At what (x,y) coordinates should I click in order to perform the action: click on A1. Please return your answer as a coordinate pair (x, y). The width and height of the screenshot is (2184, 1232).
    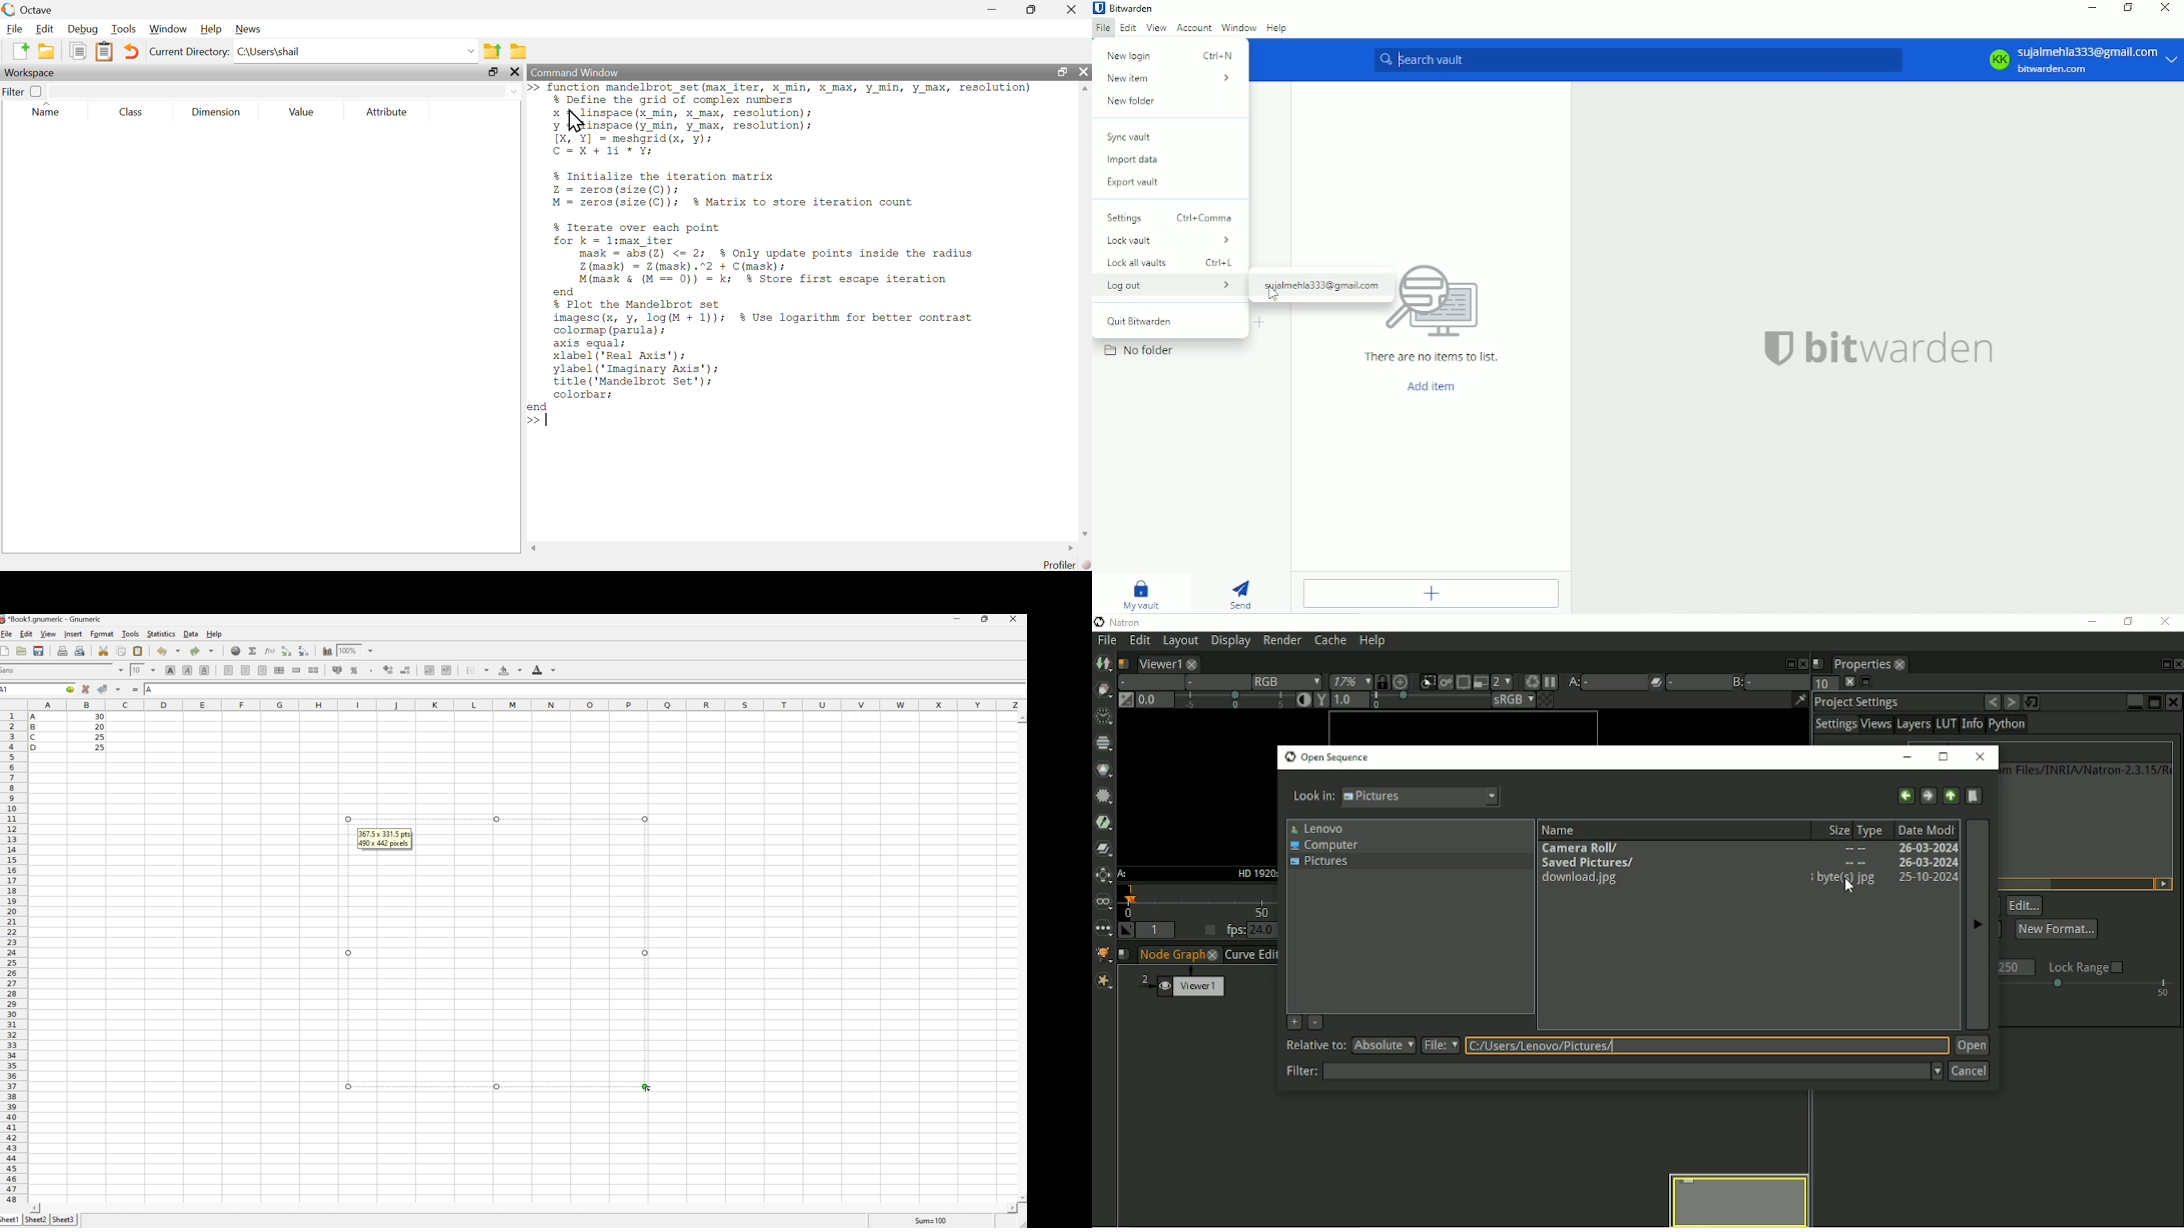
    Looking at the image, I should click on (10, 690).